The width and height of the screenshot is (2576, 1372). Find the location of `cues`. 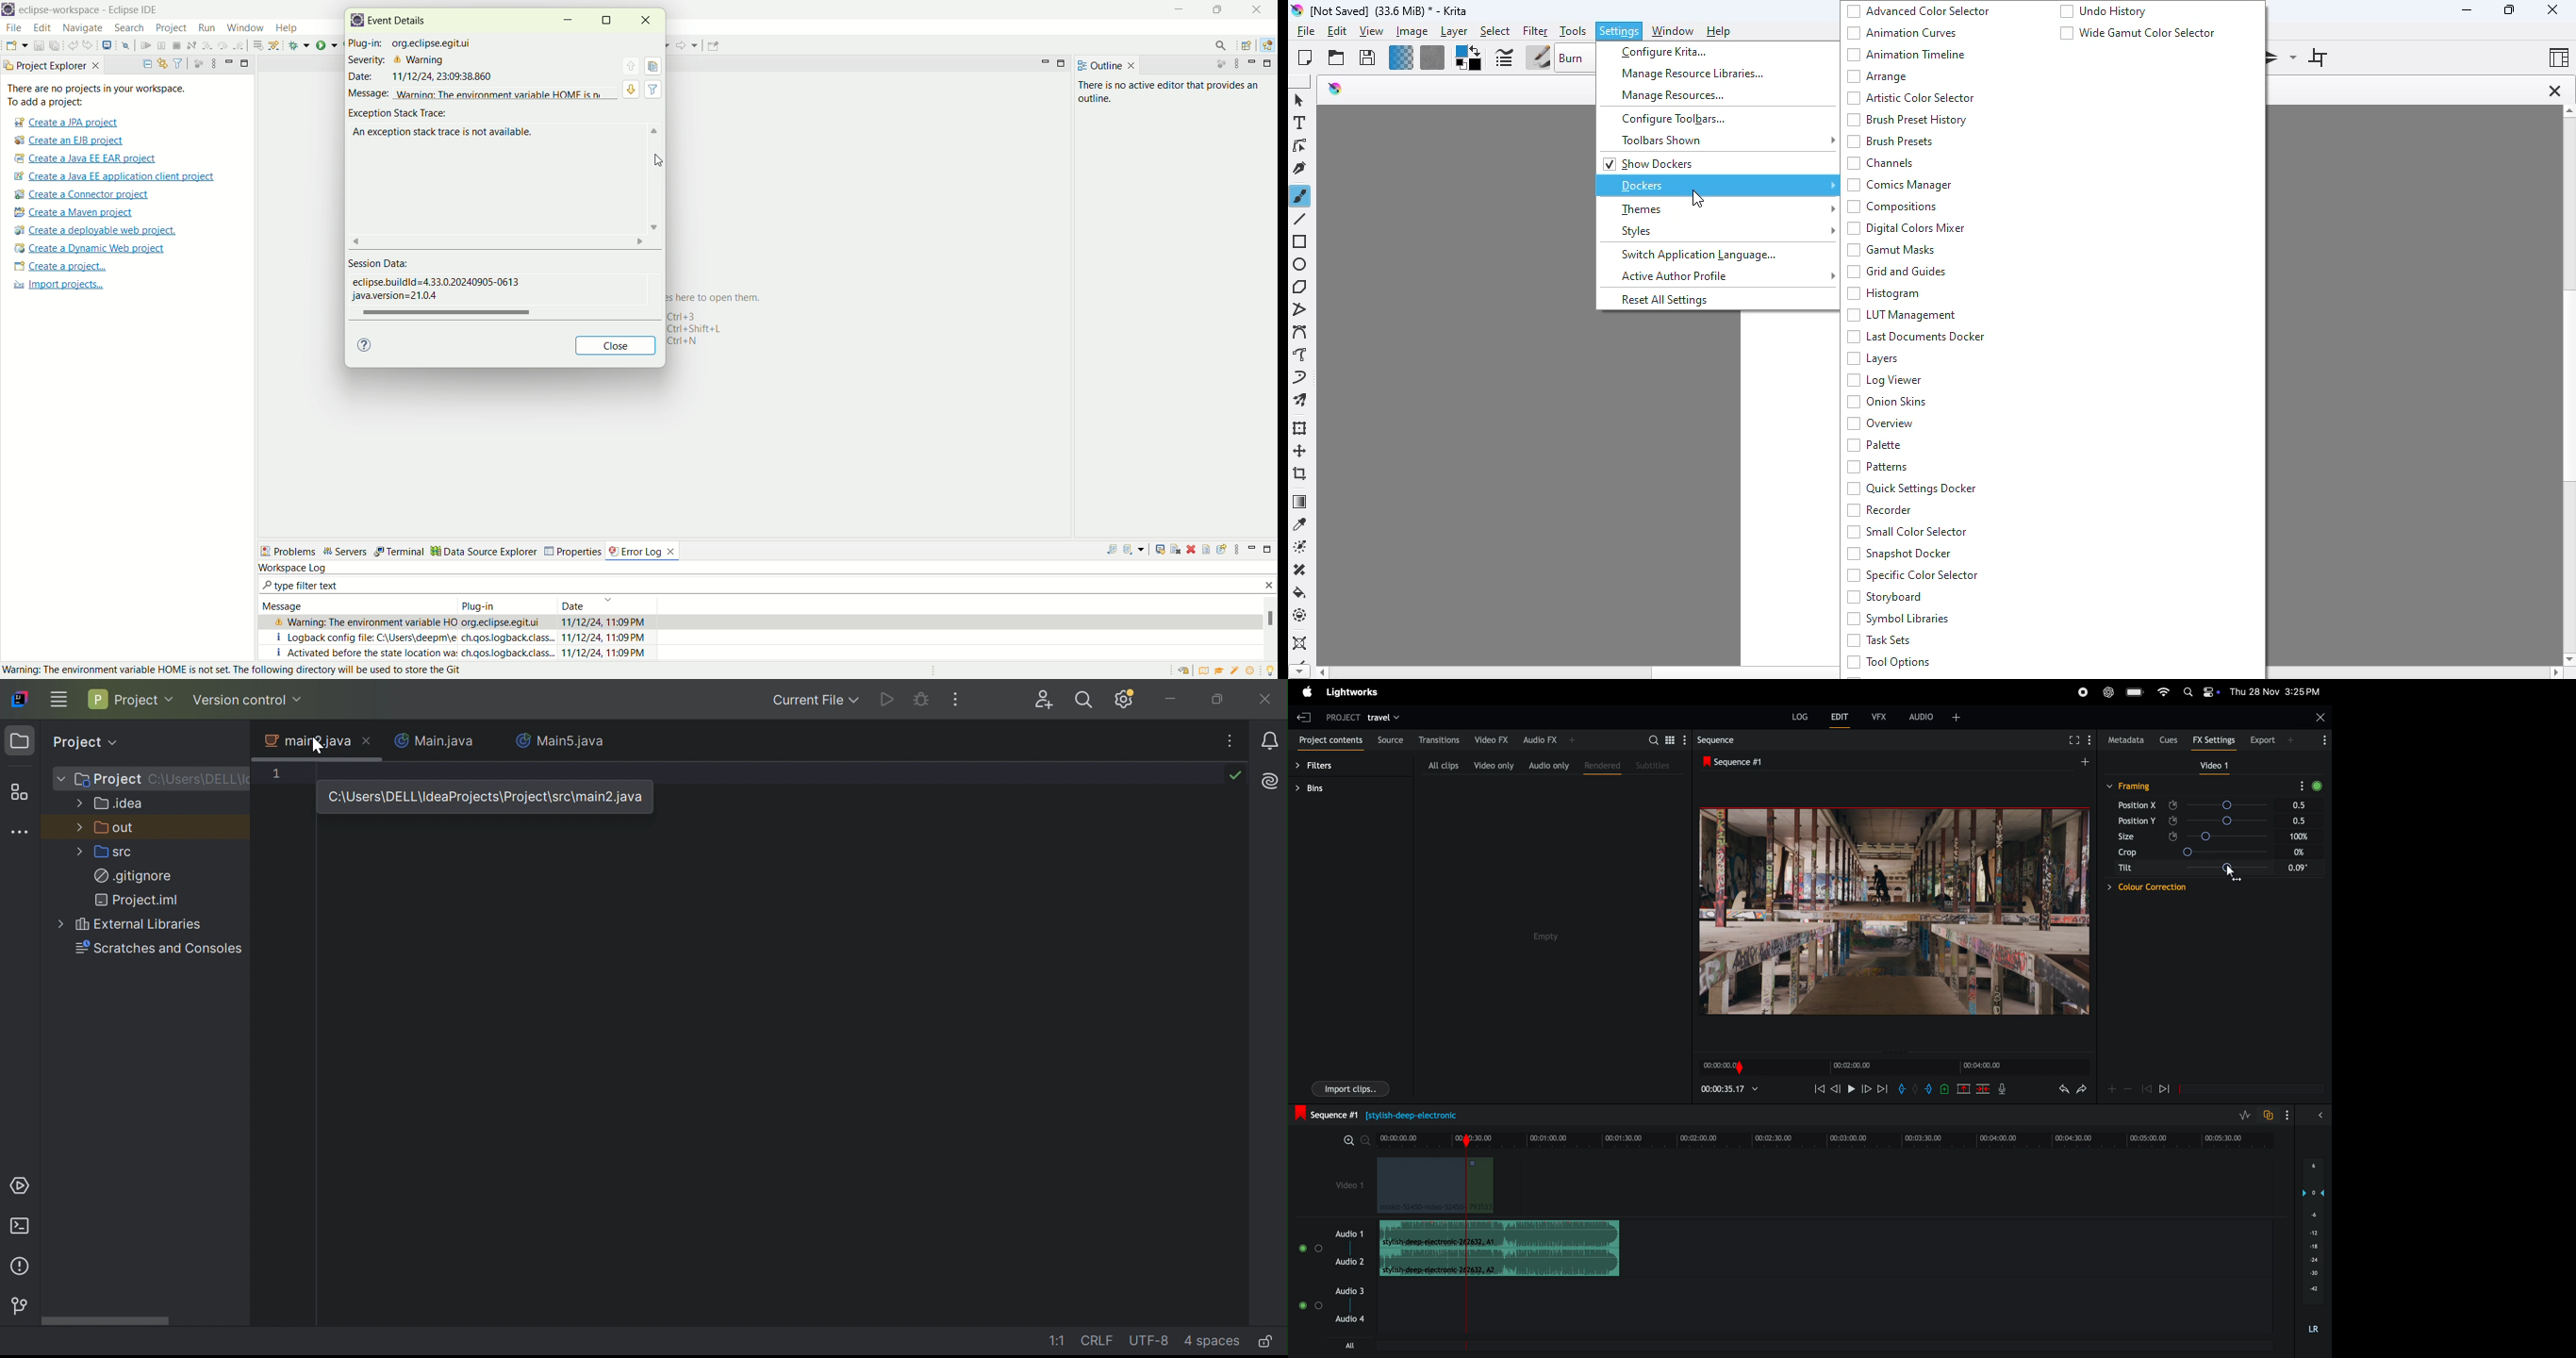

cues is located at coordinates (2168, 740).